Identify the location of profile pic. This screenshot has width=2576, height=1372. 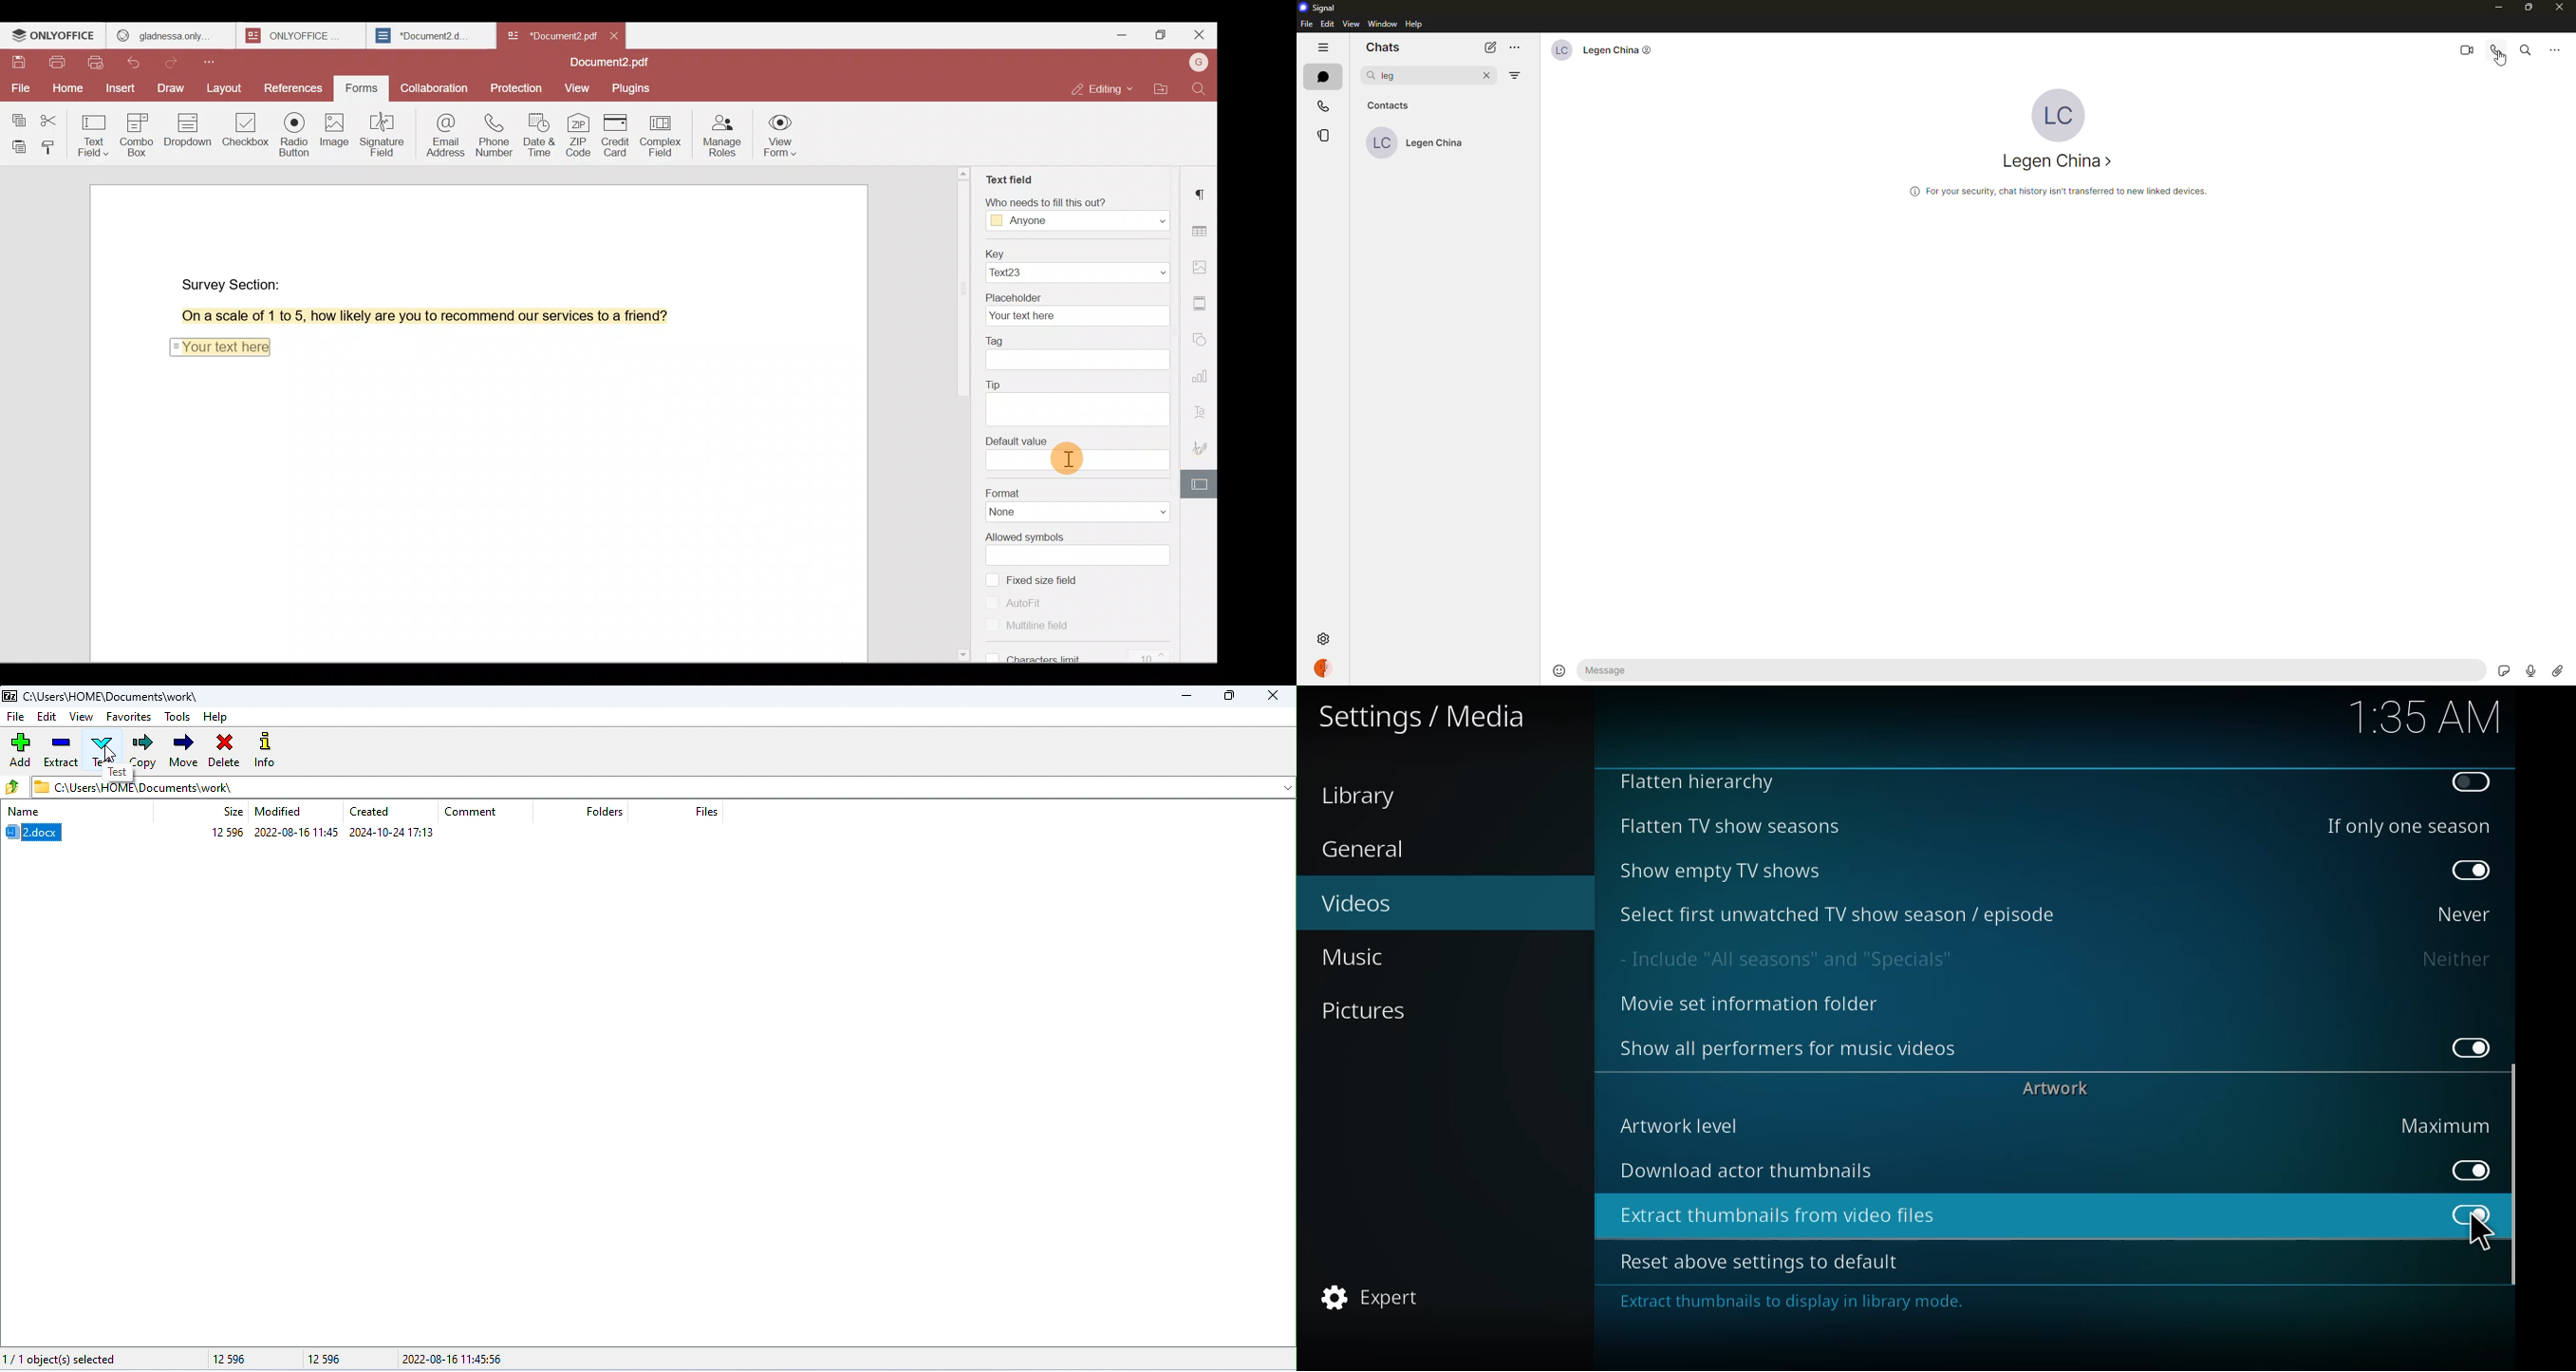
(2062, 113).